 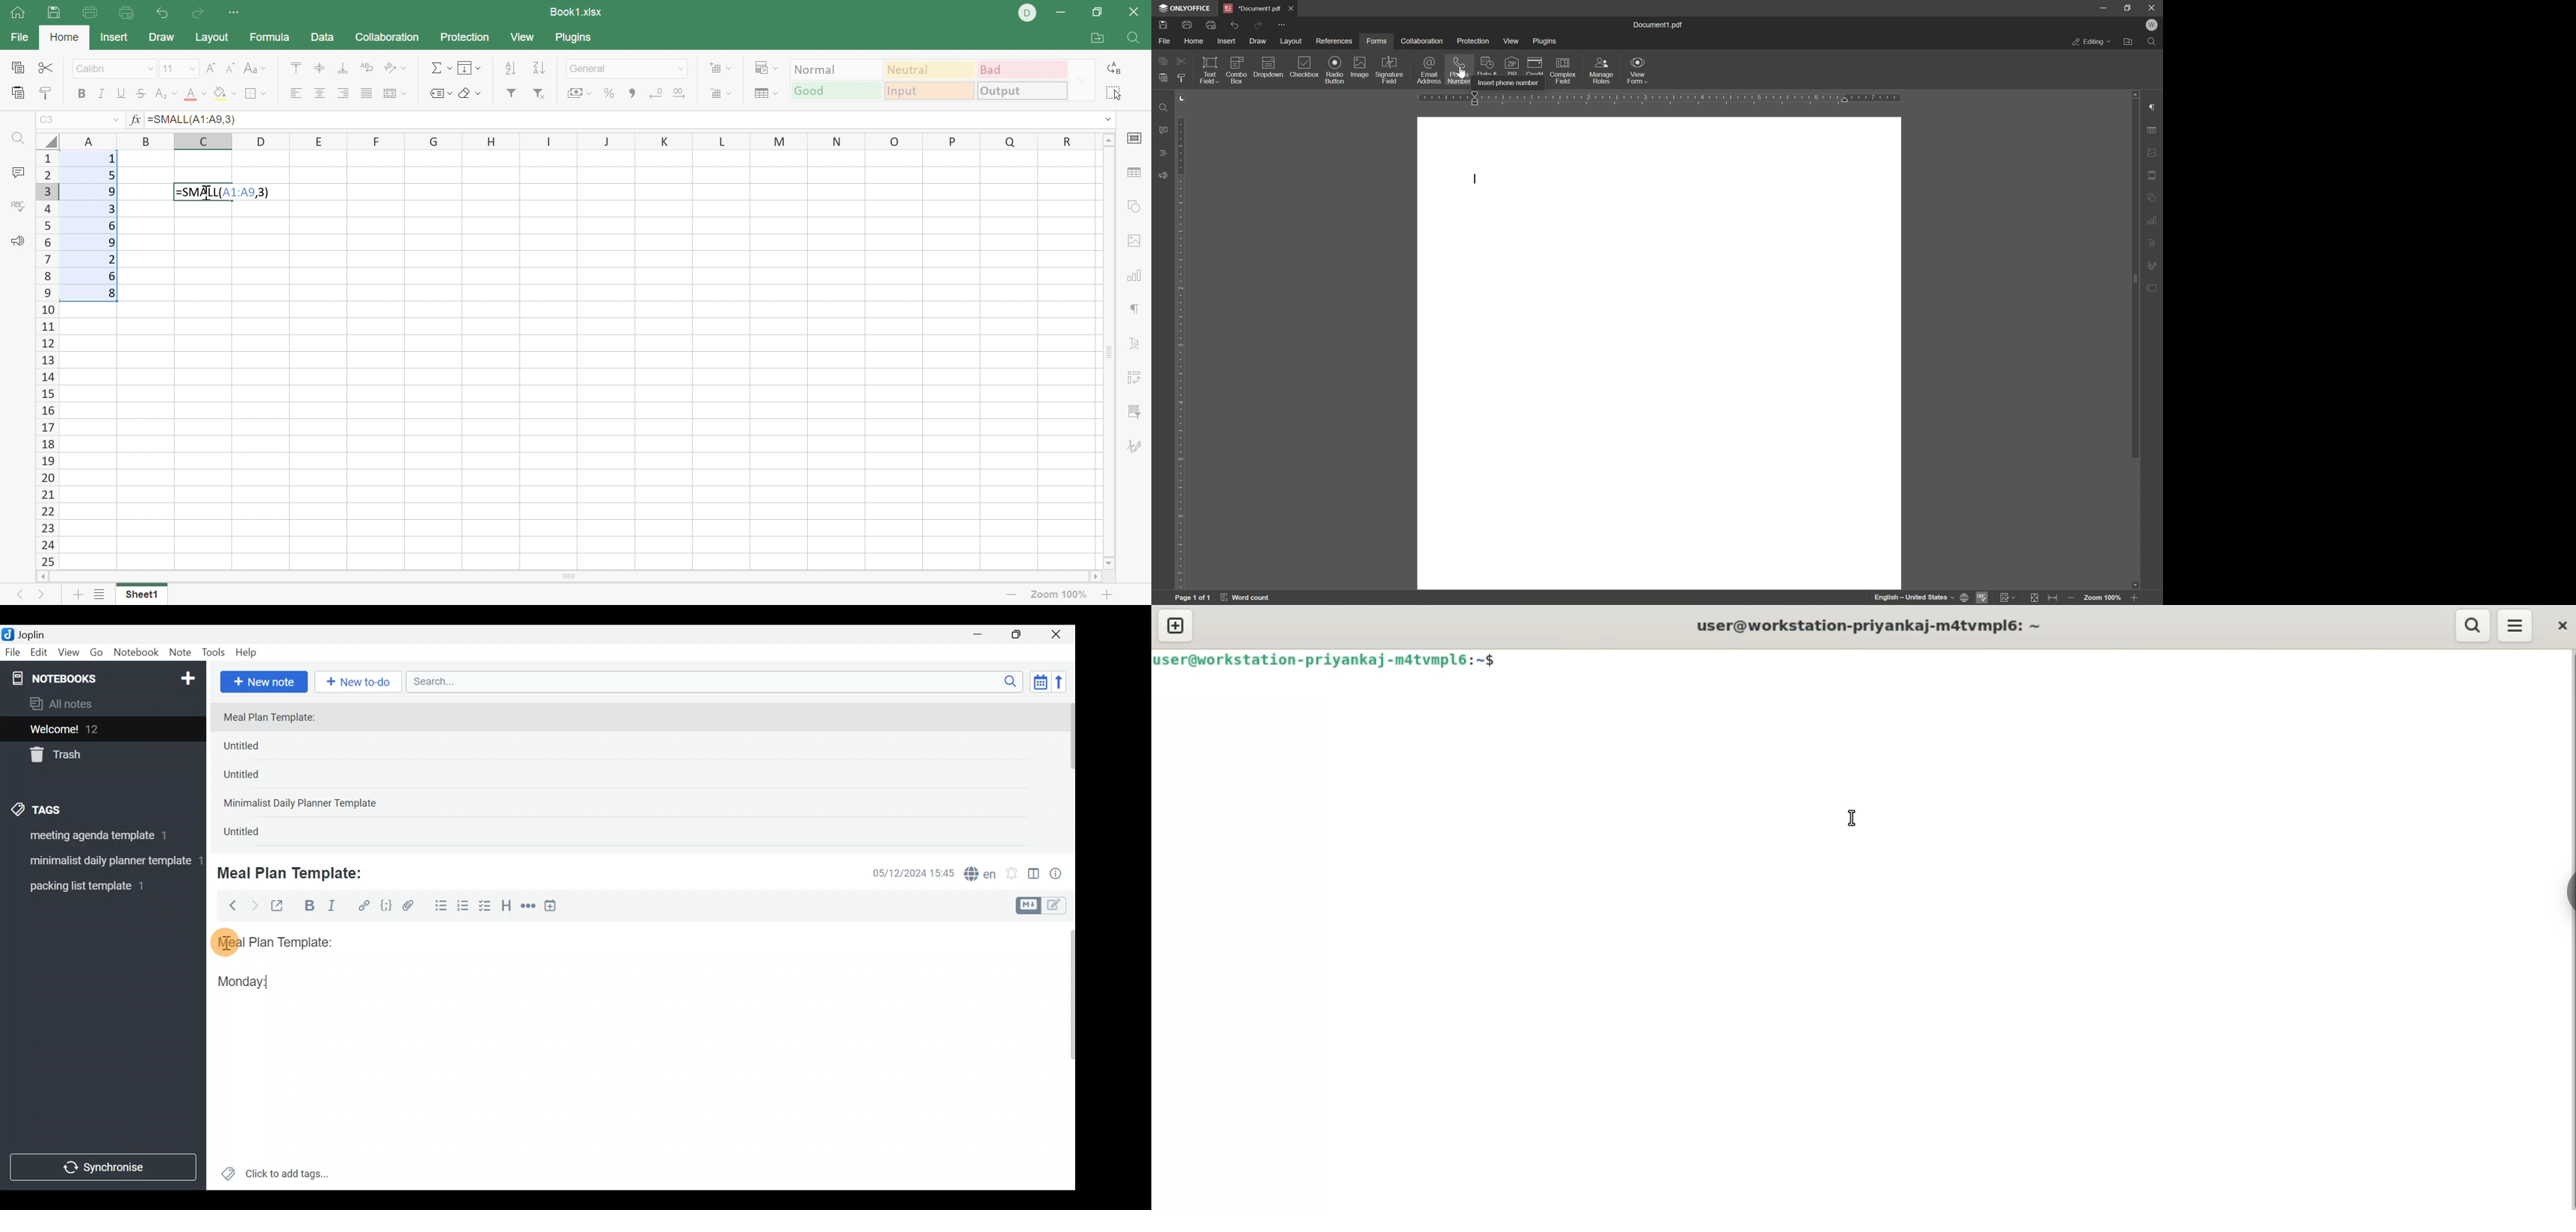 What do you see at coordinates (470, 68) in the screenshot?
I see `Fill` at bounding box center [470, 68].